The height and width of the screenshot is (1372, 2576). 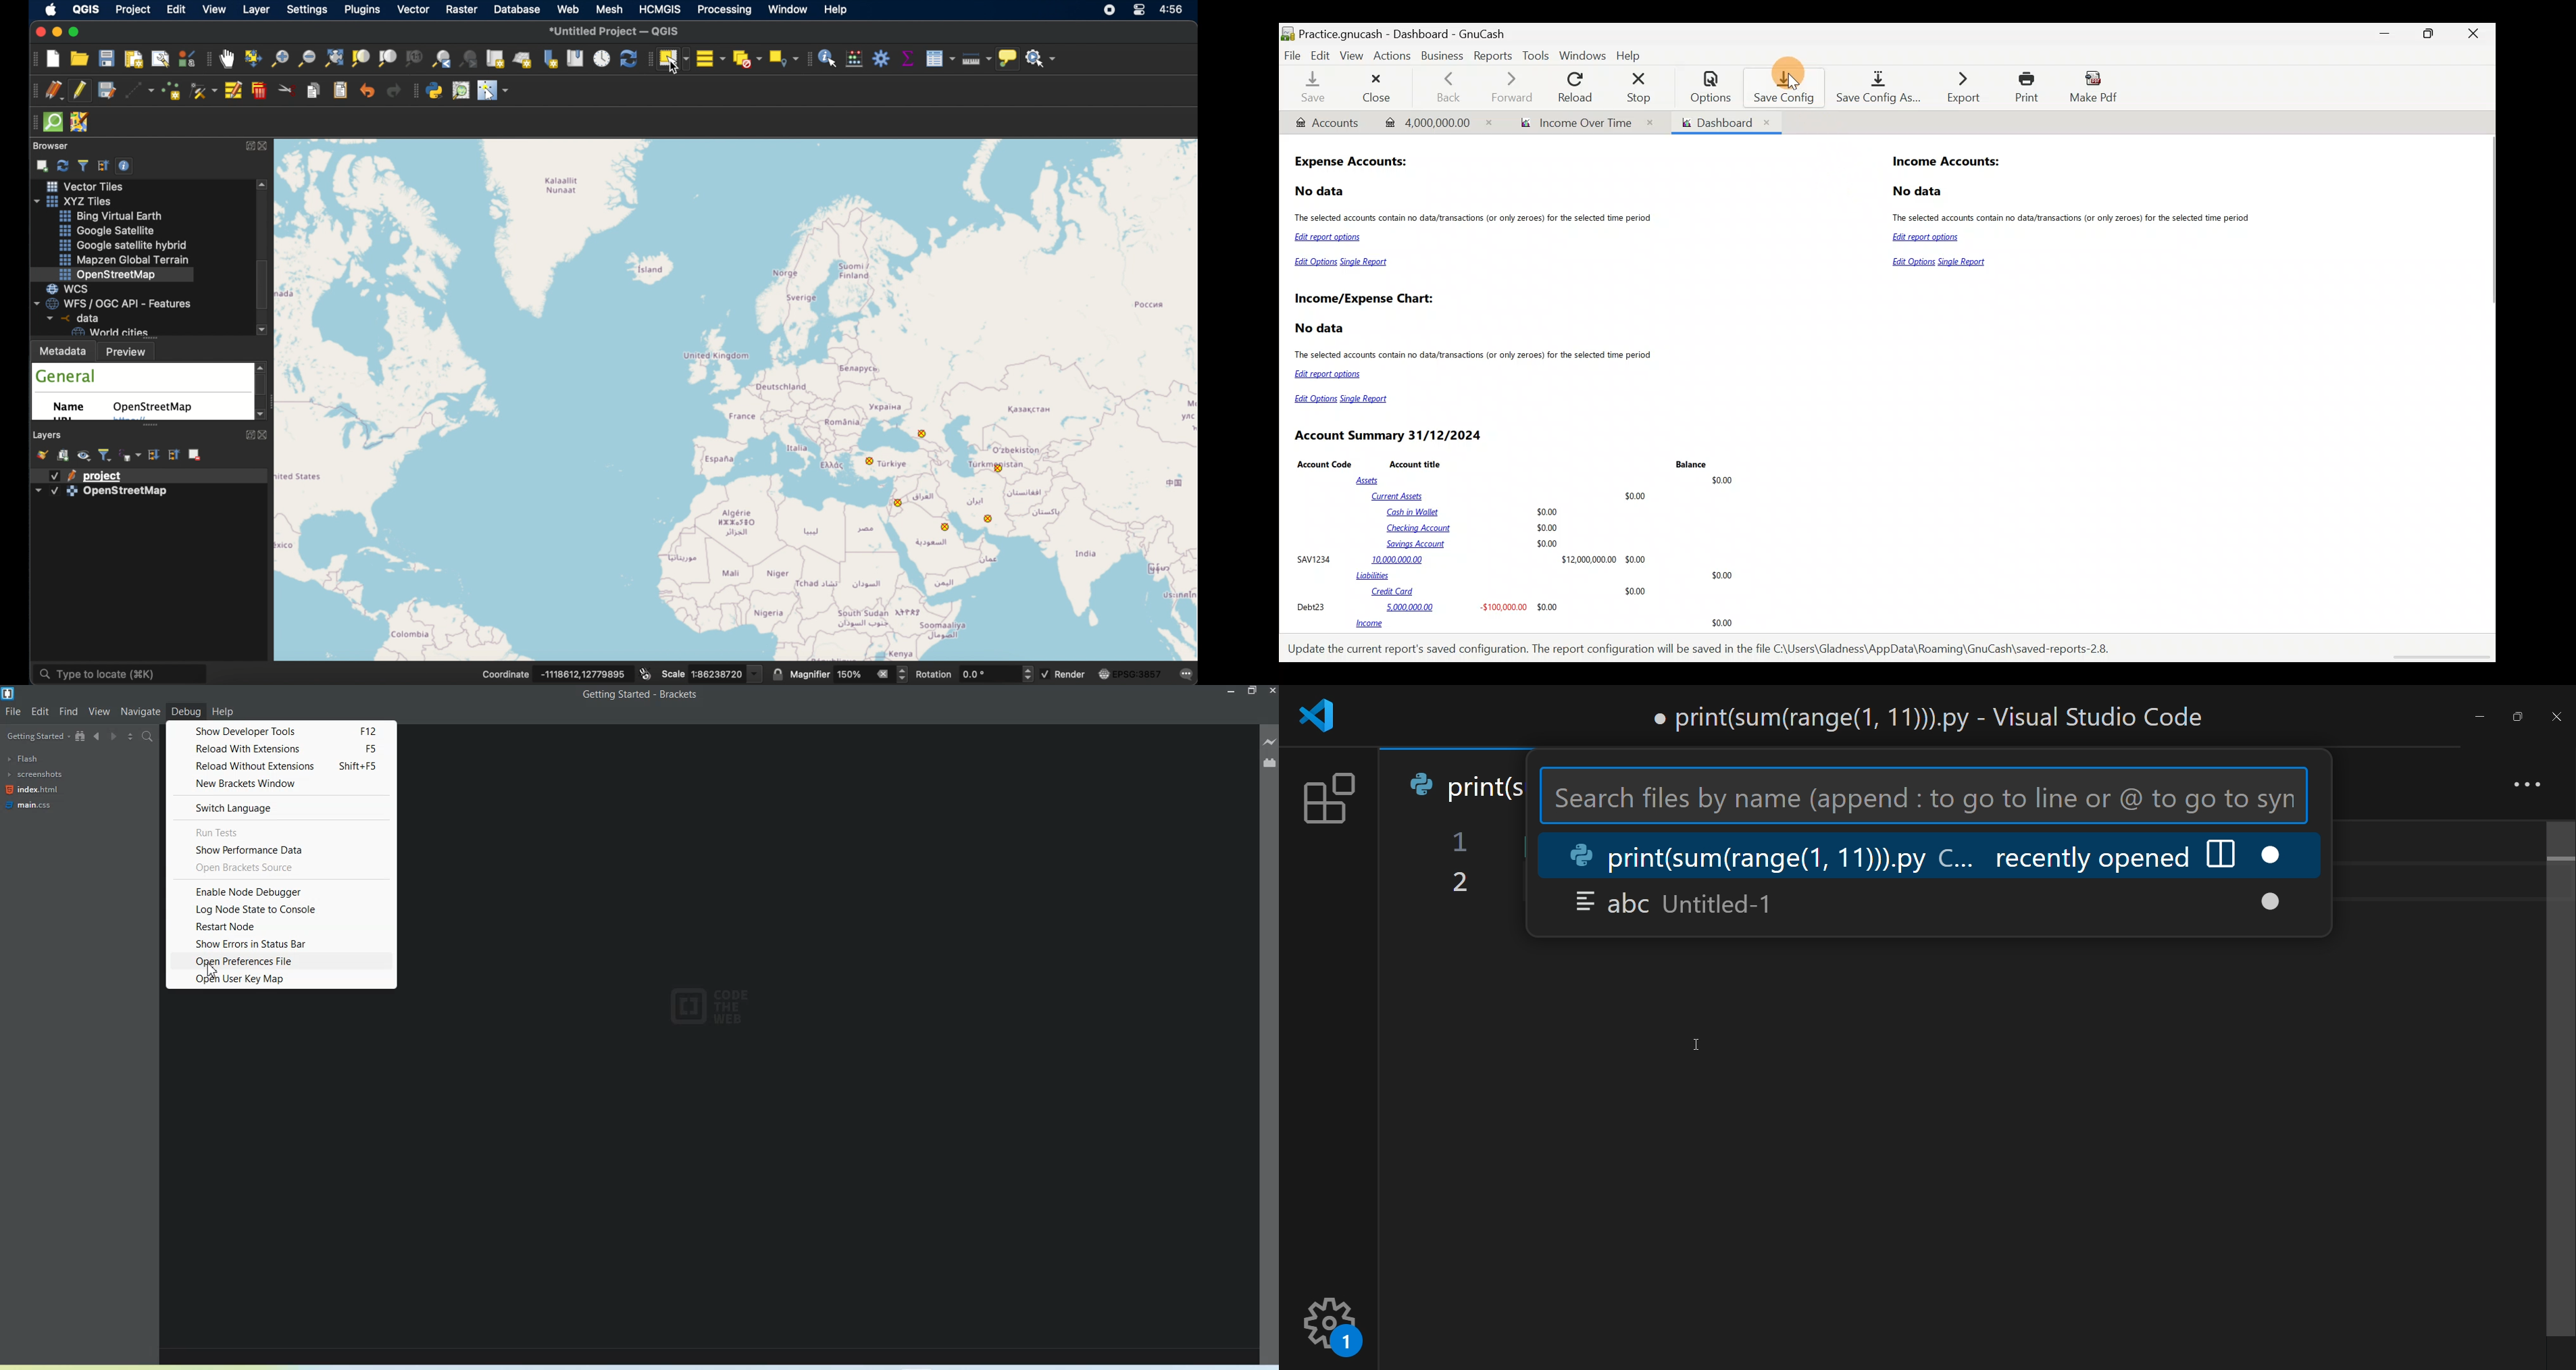 What do you see at coordinates (79, 201) in the screenshot?
I see `xyzzy tiles` at bounding box center [79, 201].